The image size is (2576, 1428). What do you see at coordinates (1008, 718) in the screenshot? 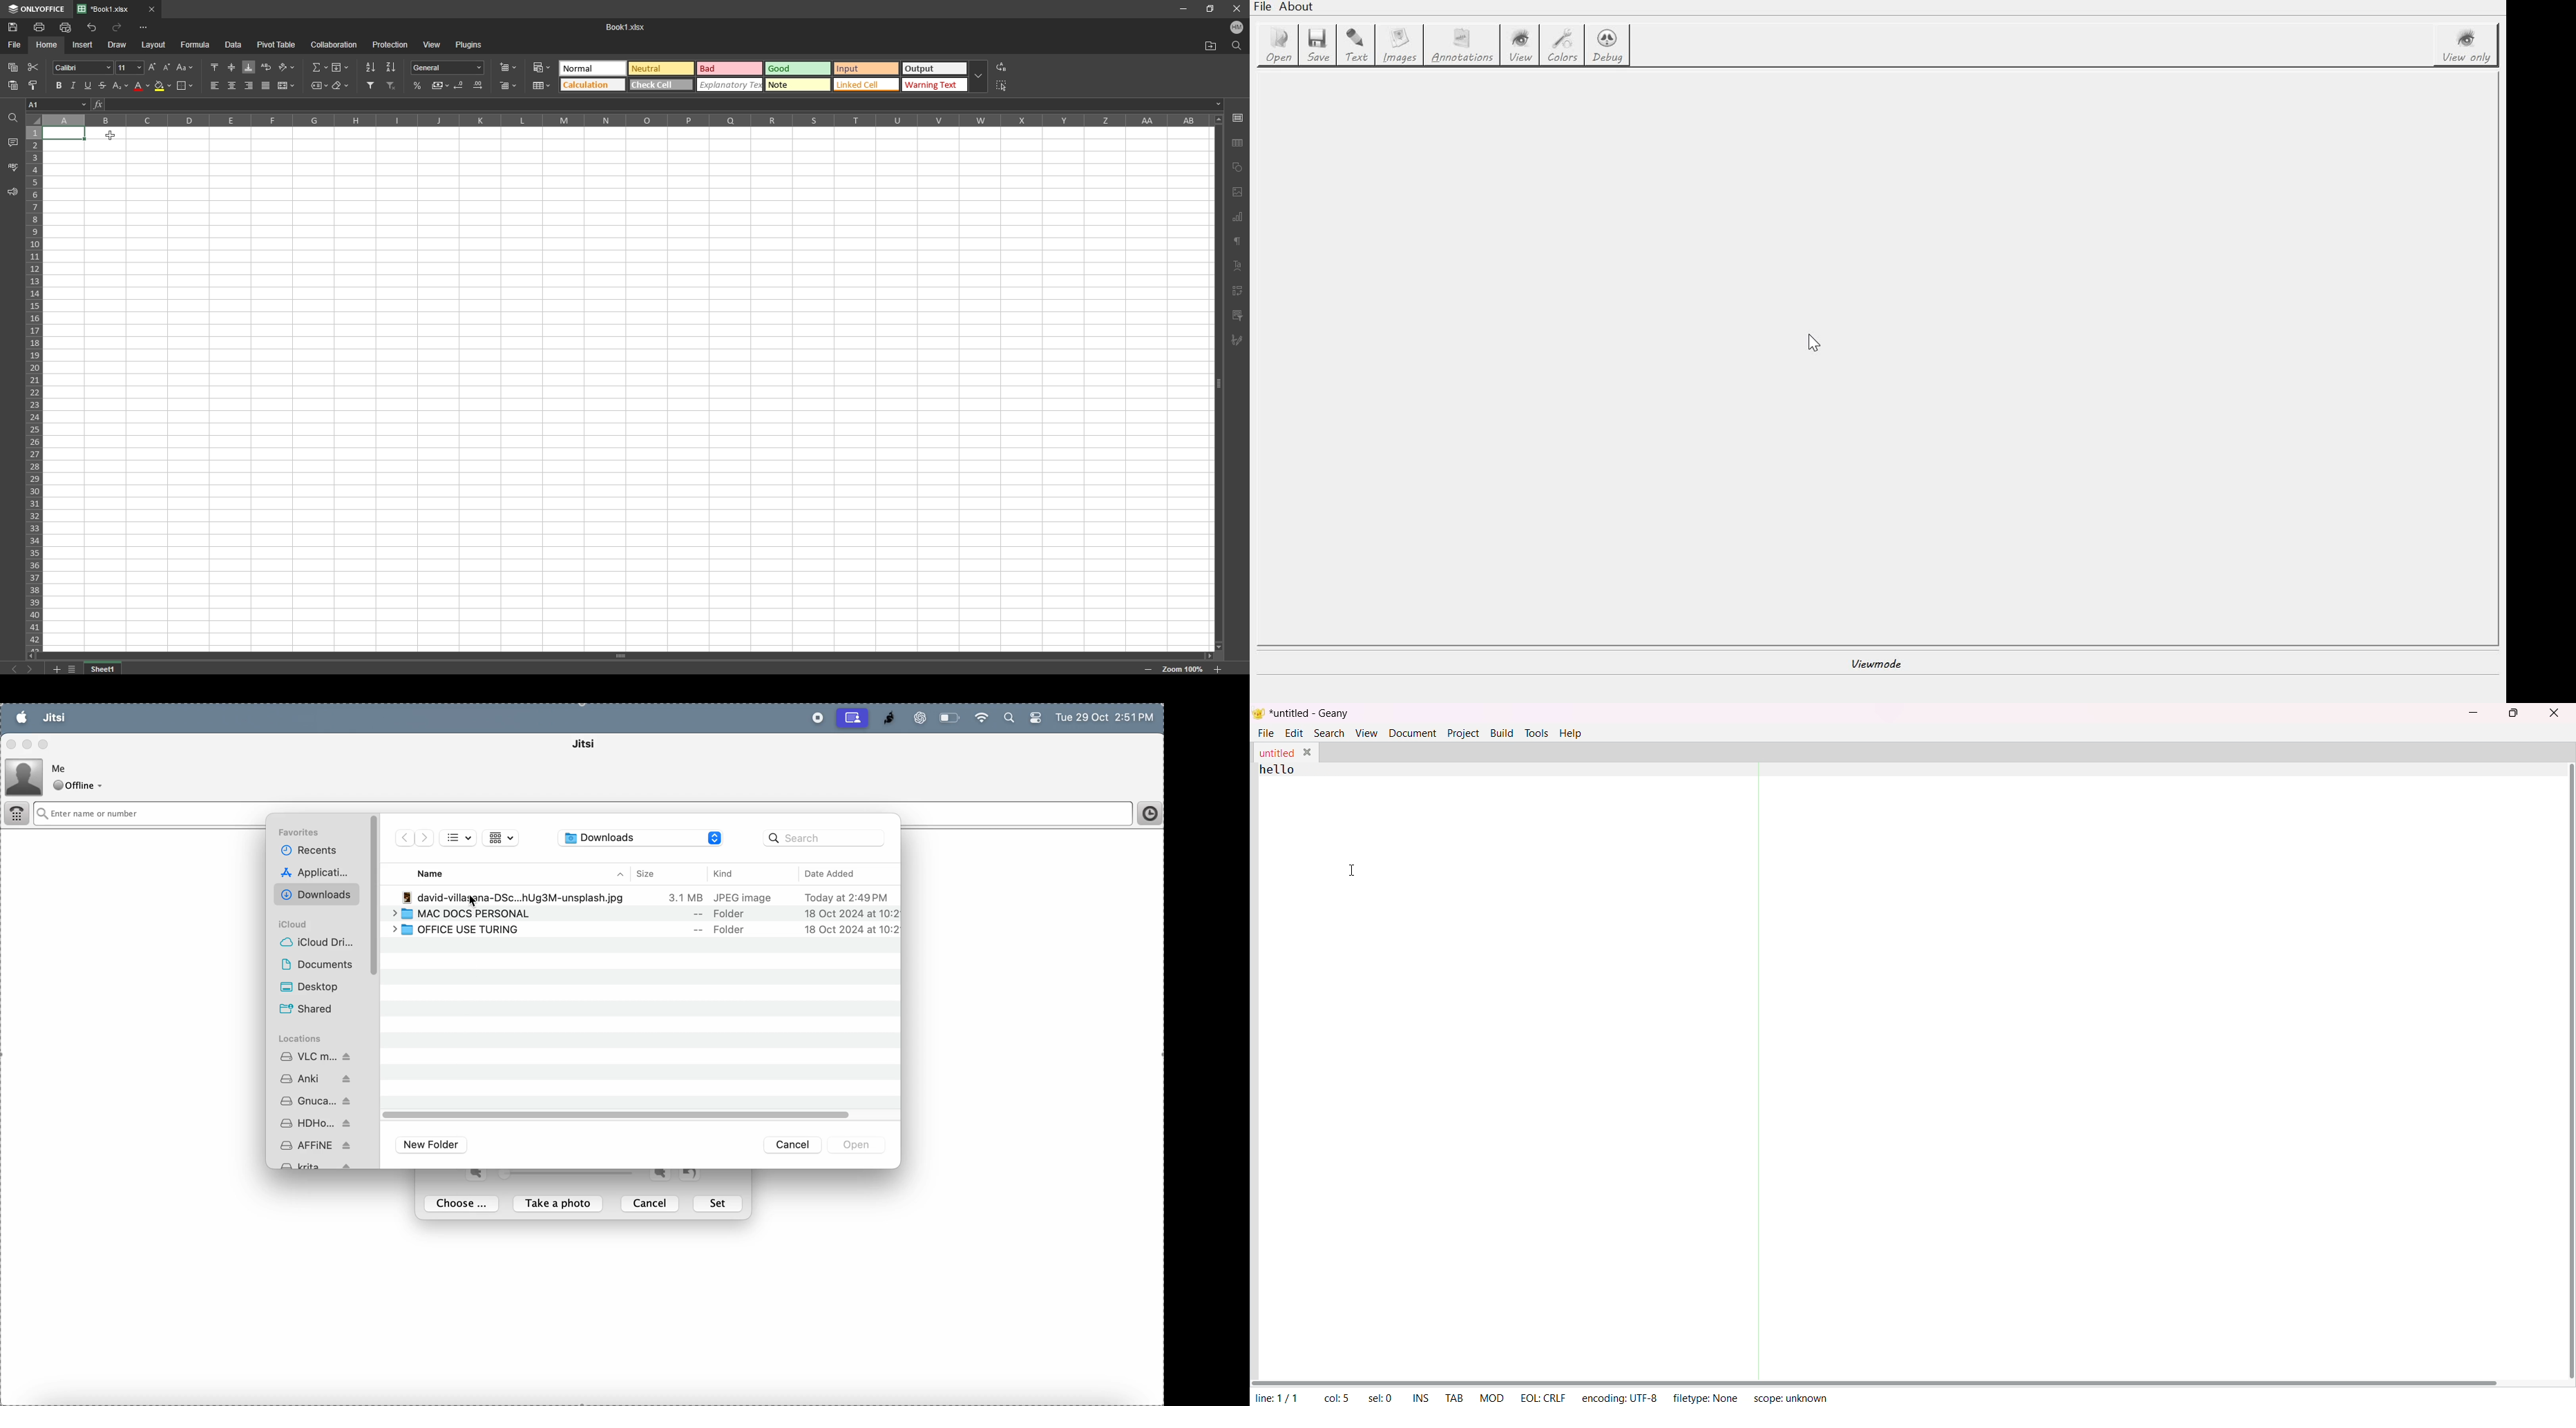
I see `search` at bounding box center [1008, 718].